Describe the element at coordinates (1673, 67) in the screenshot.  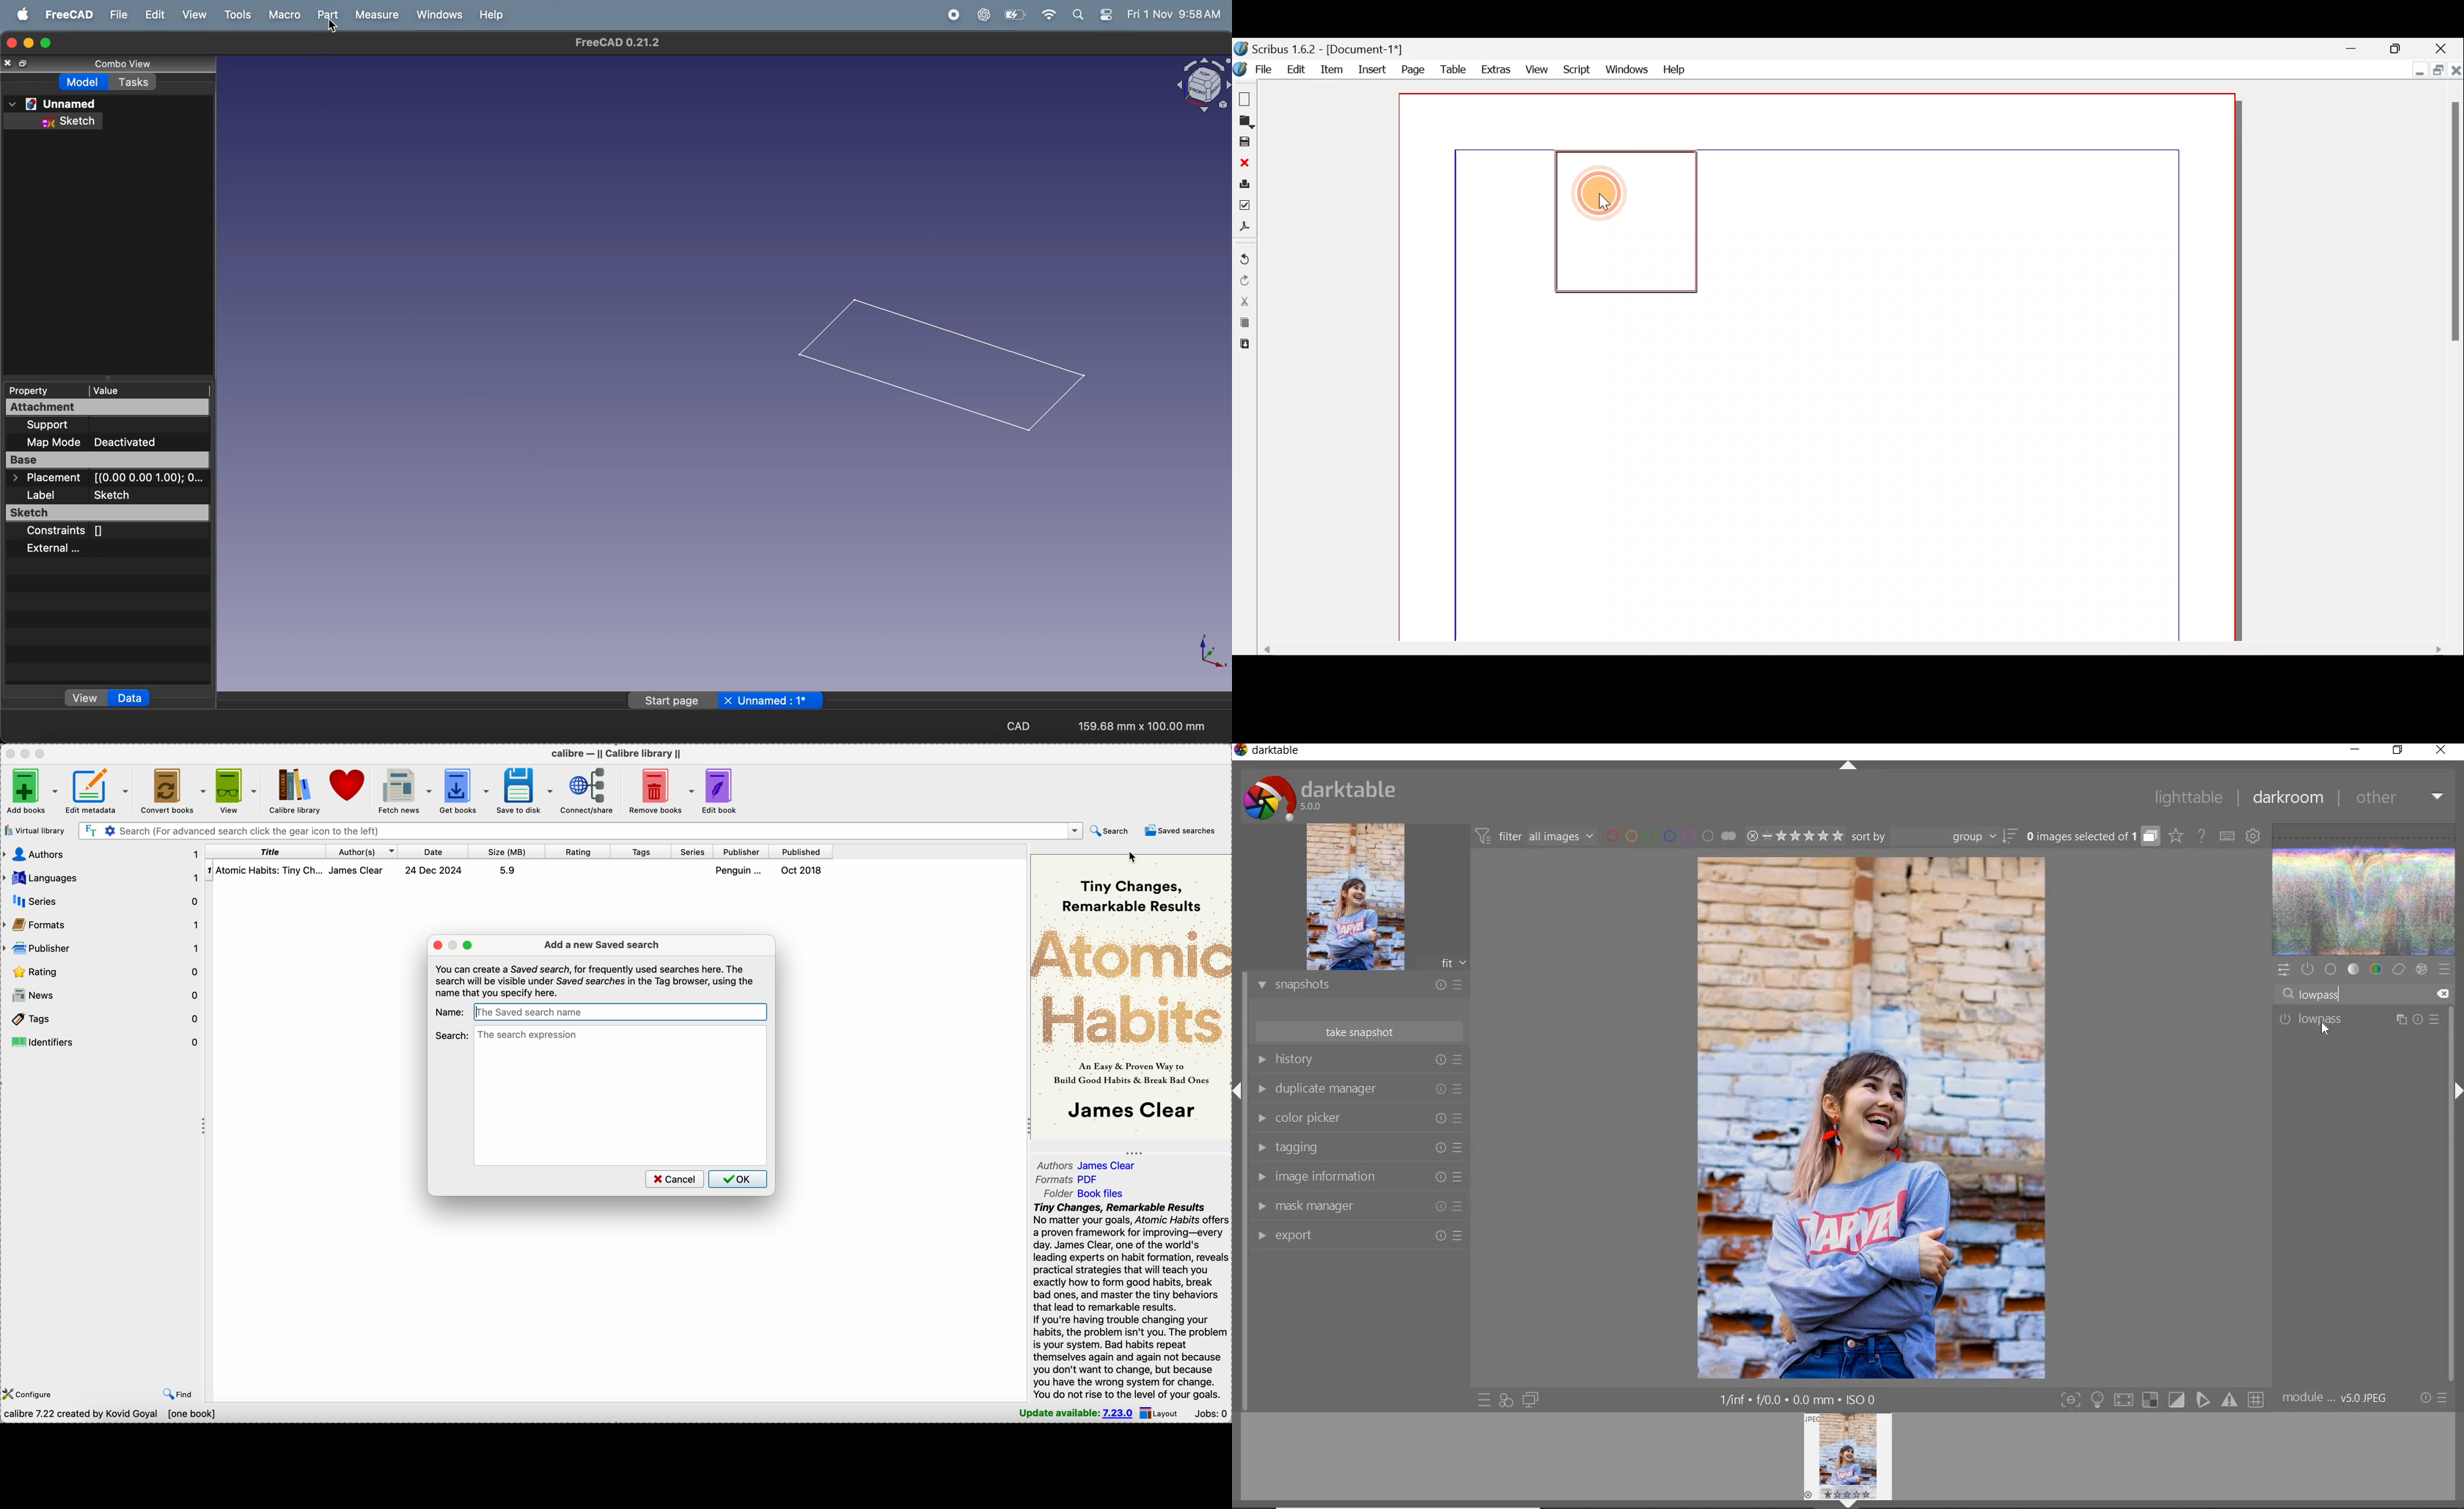
I see `Help` at that location.